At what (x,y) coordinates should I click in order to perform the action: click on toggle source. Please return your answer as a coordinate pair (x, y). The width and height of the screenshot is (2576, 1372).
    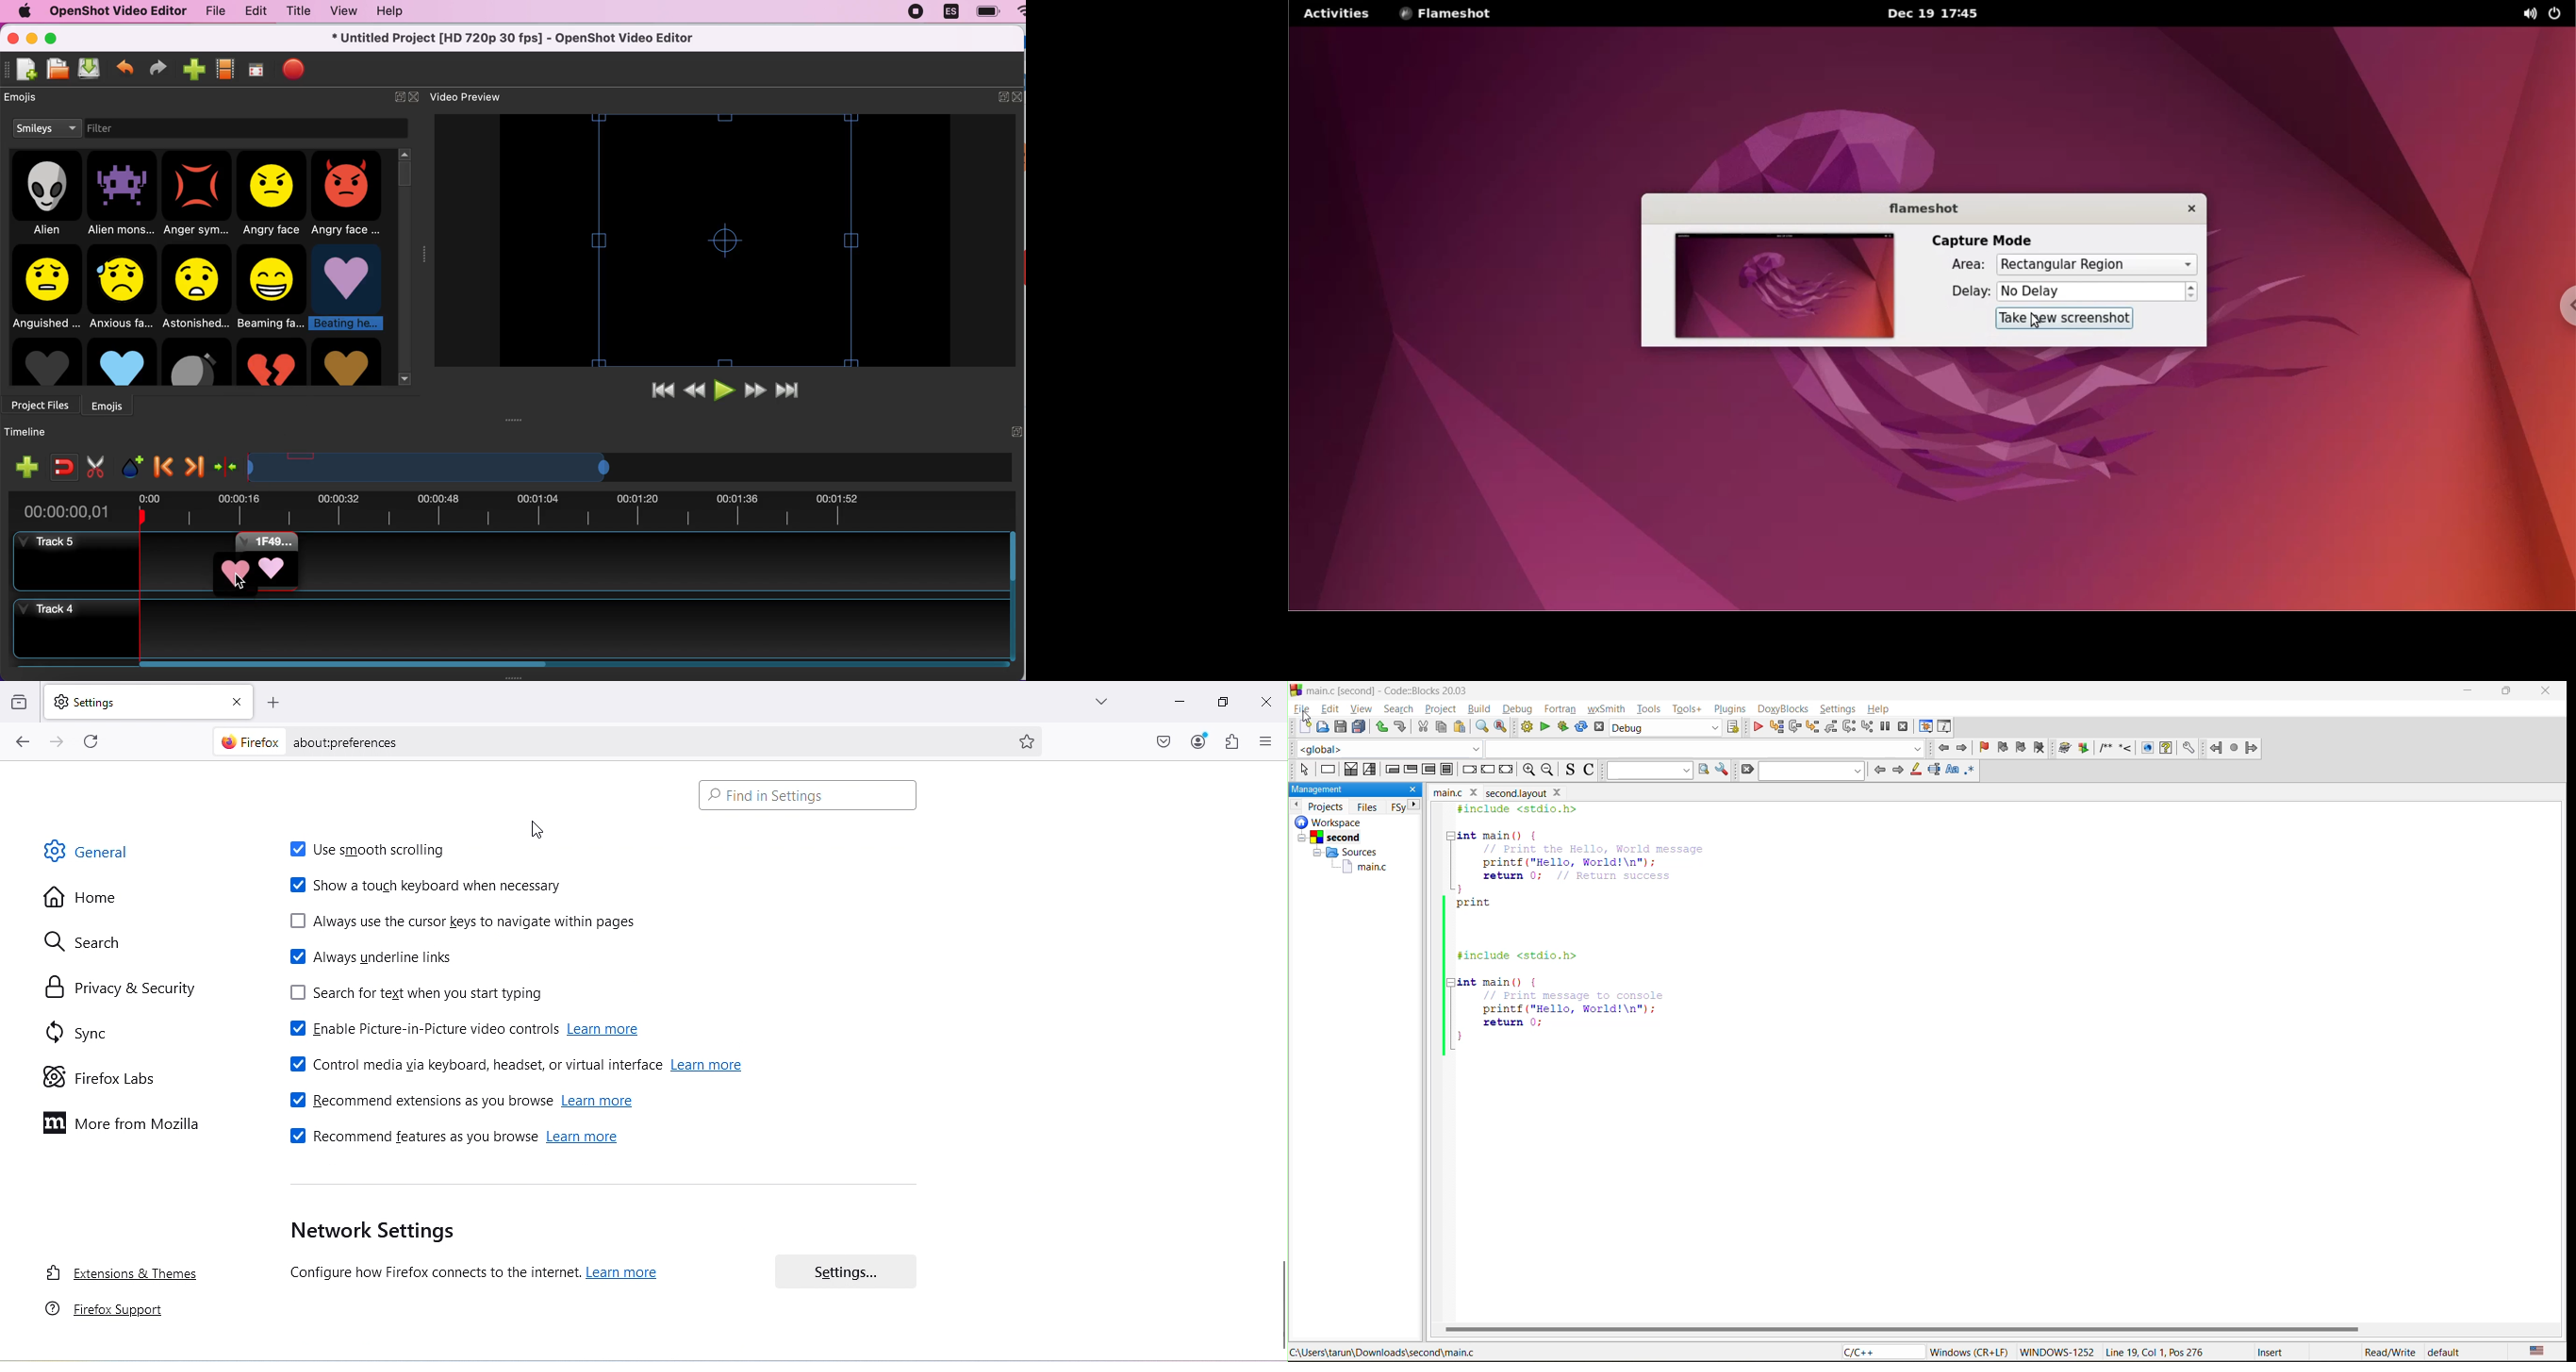
    Looking at the image, I should click on (1568, 770).